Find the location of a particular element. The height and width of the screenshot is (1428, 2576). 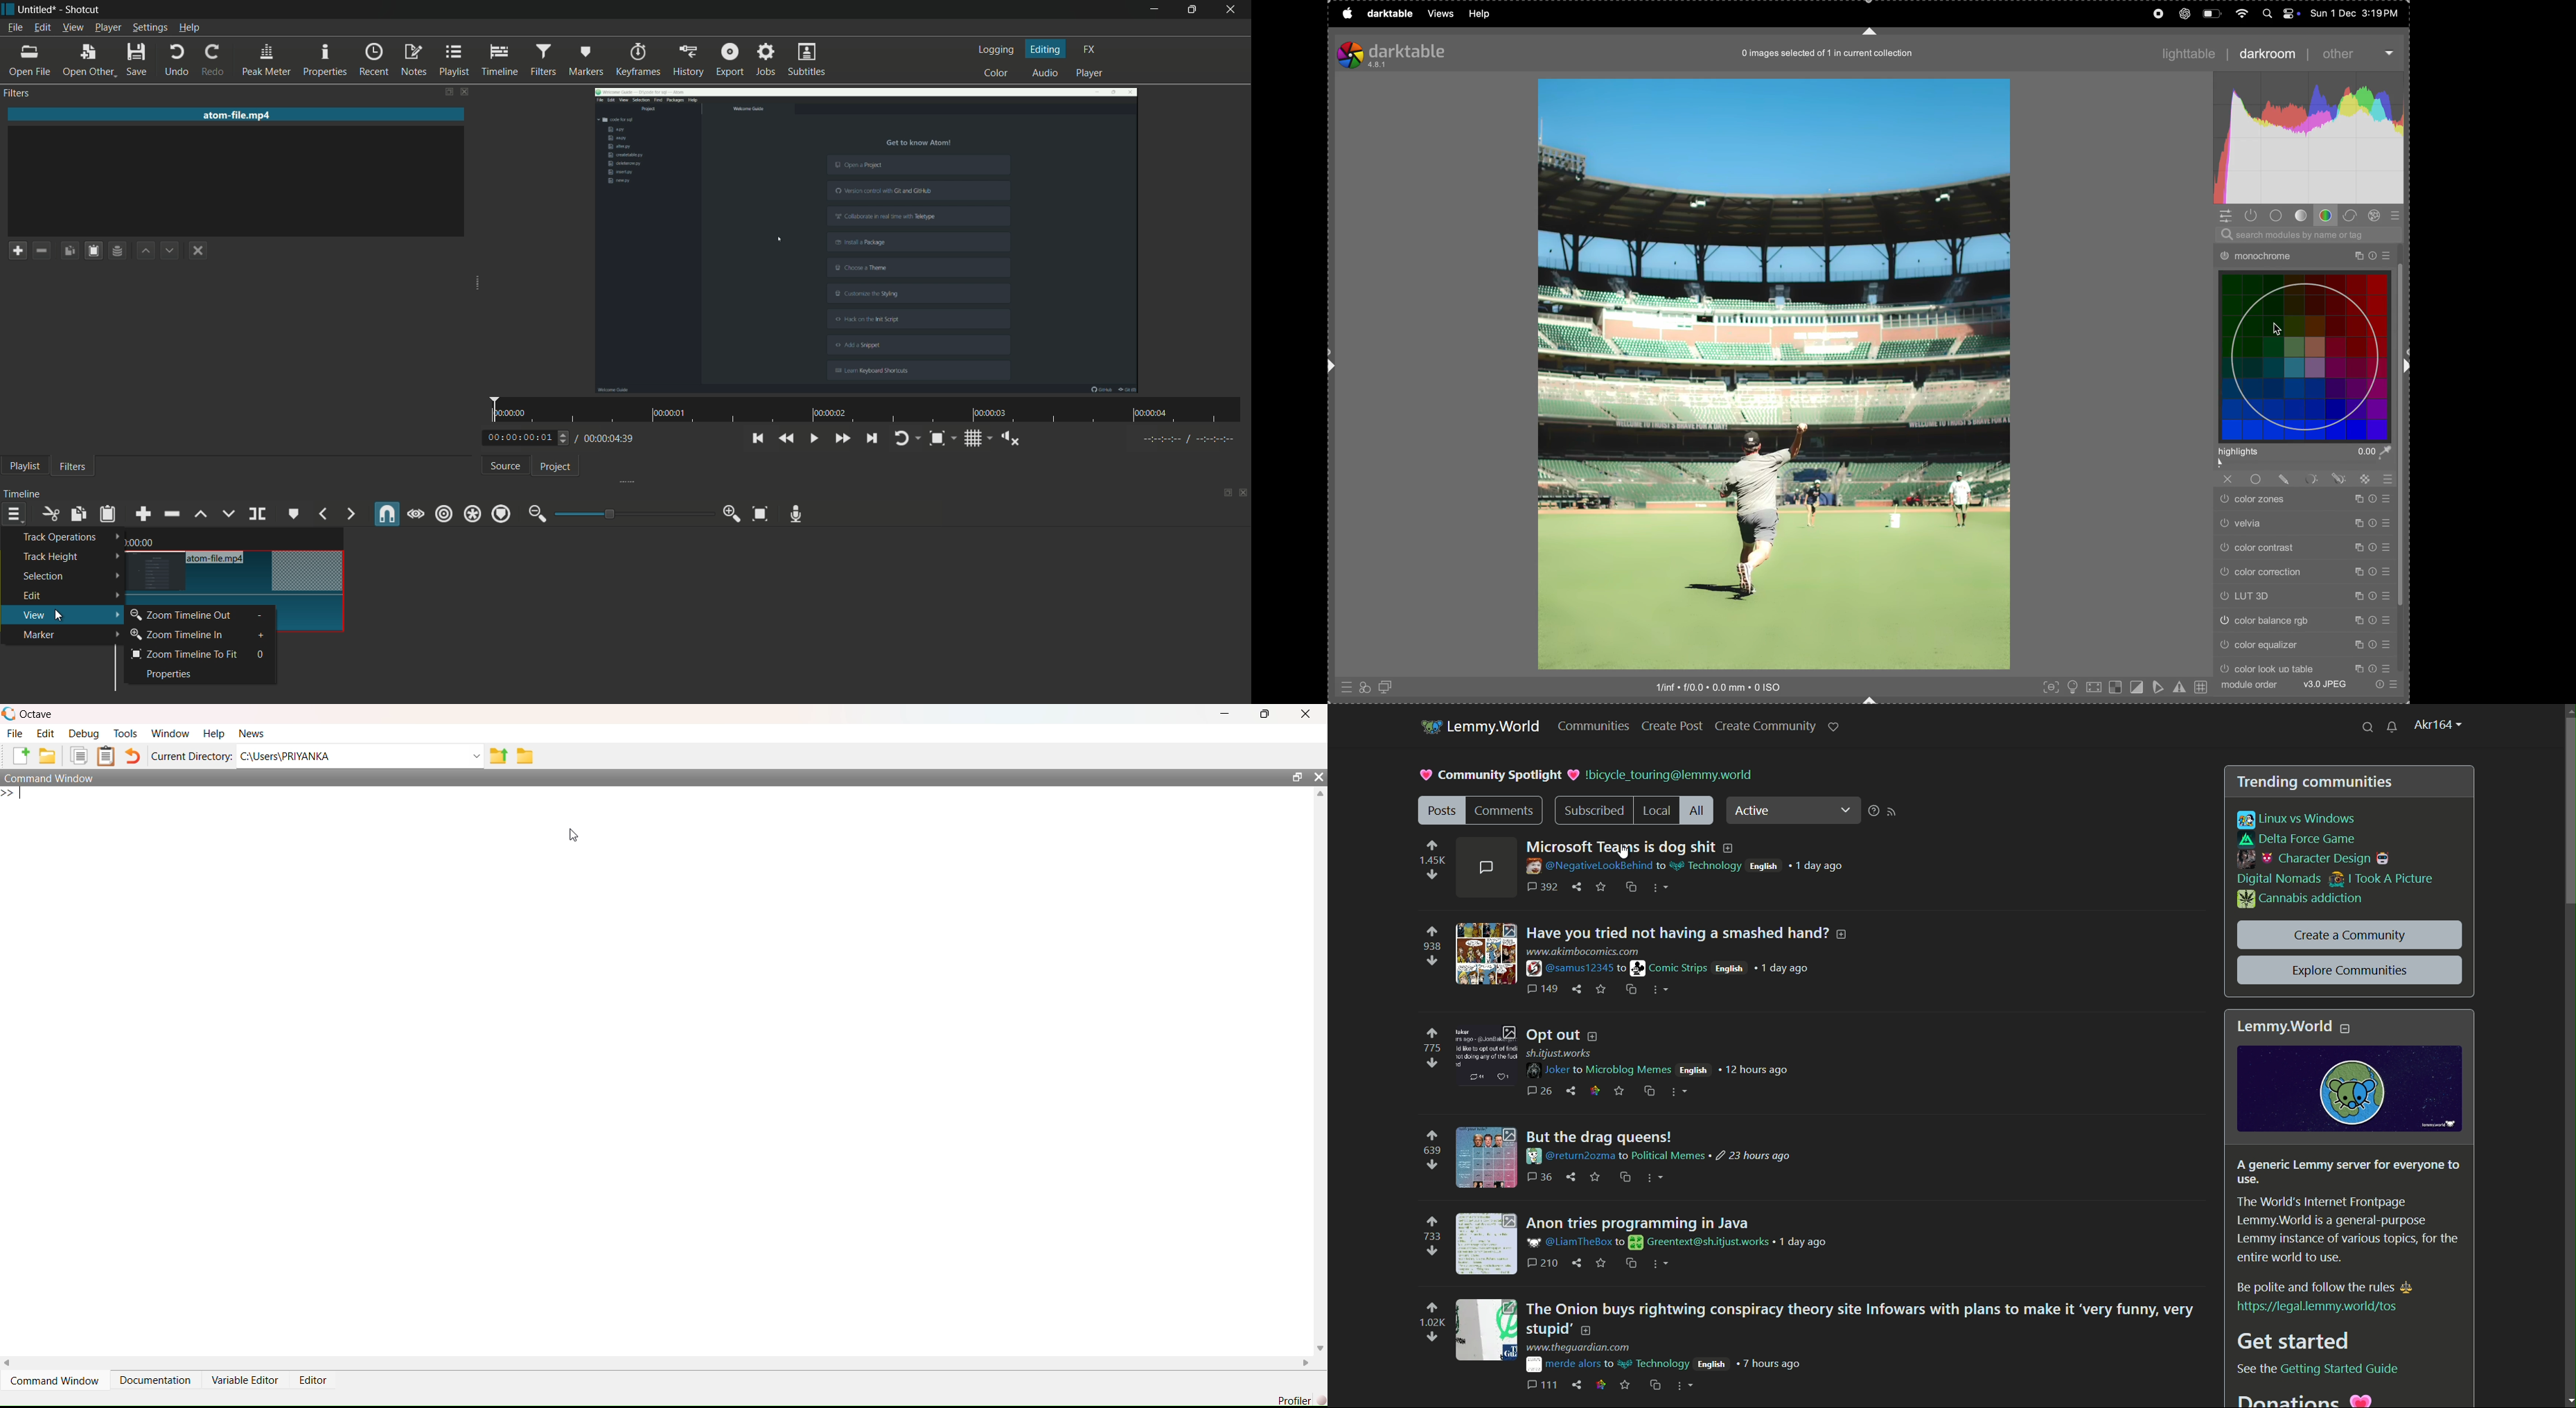

image is located at coordinates (1485, 1242).